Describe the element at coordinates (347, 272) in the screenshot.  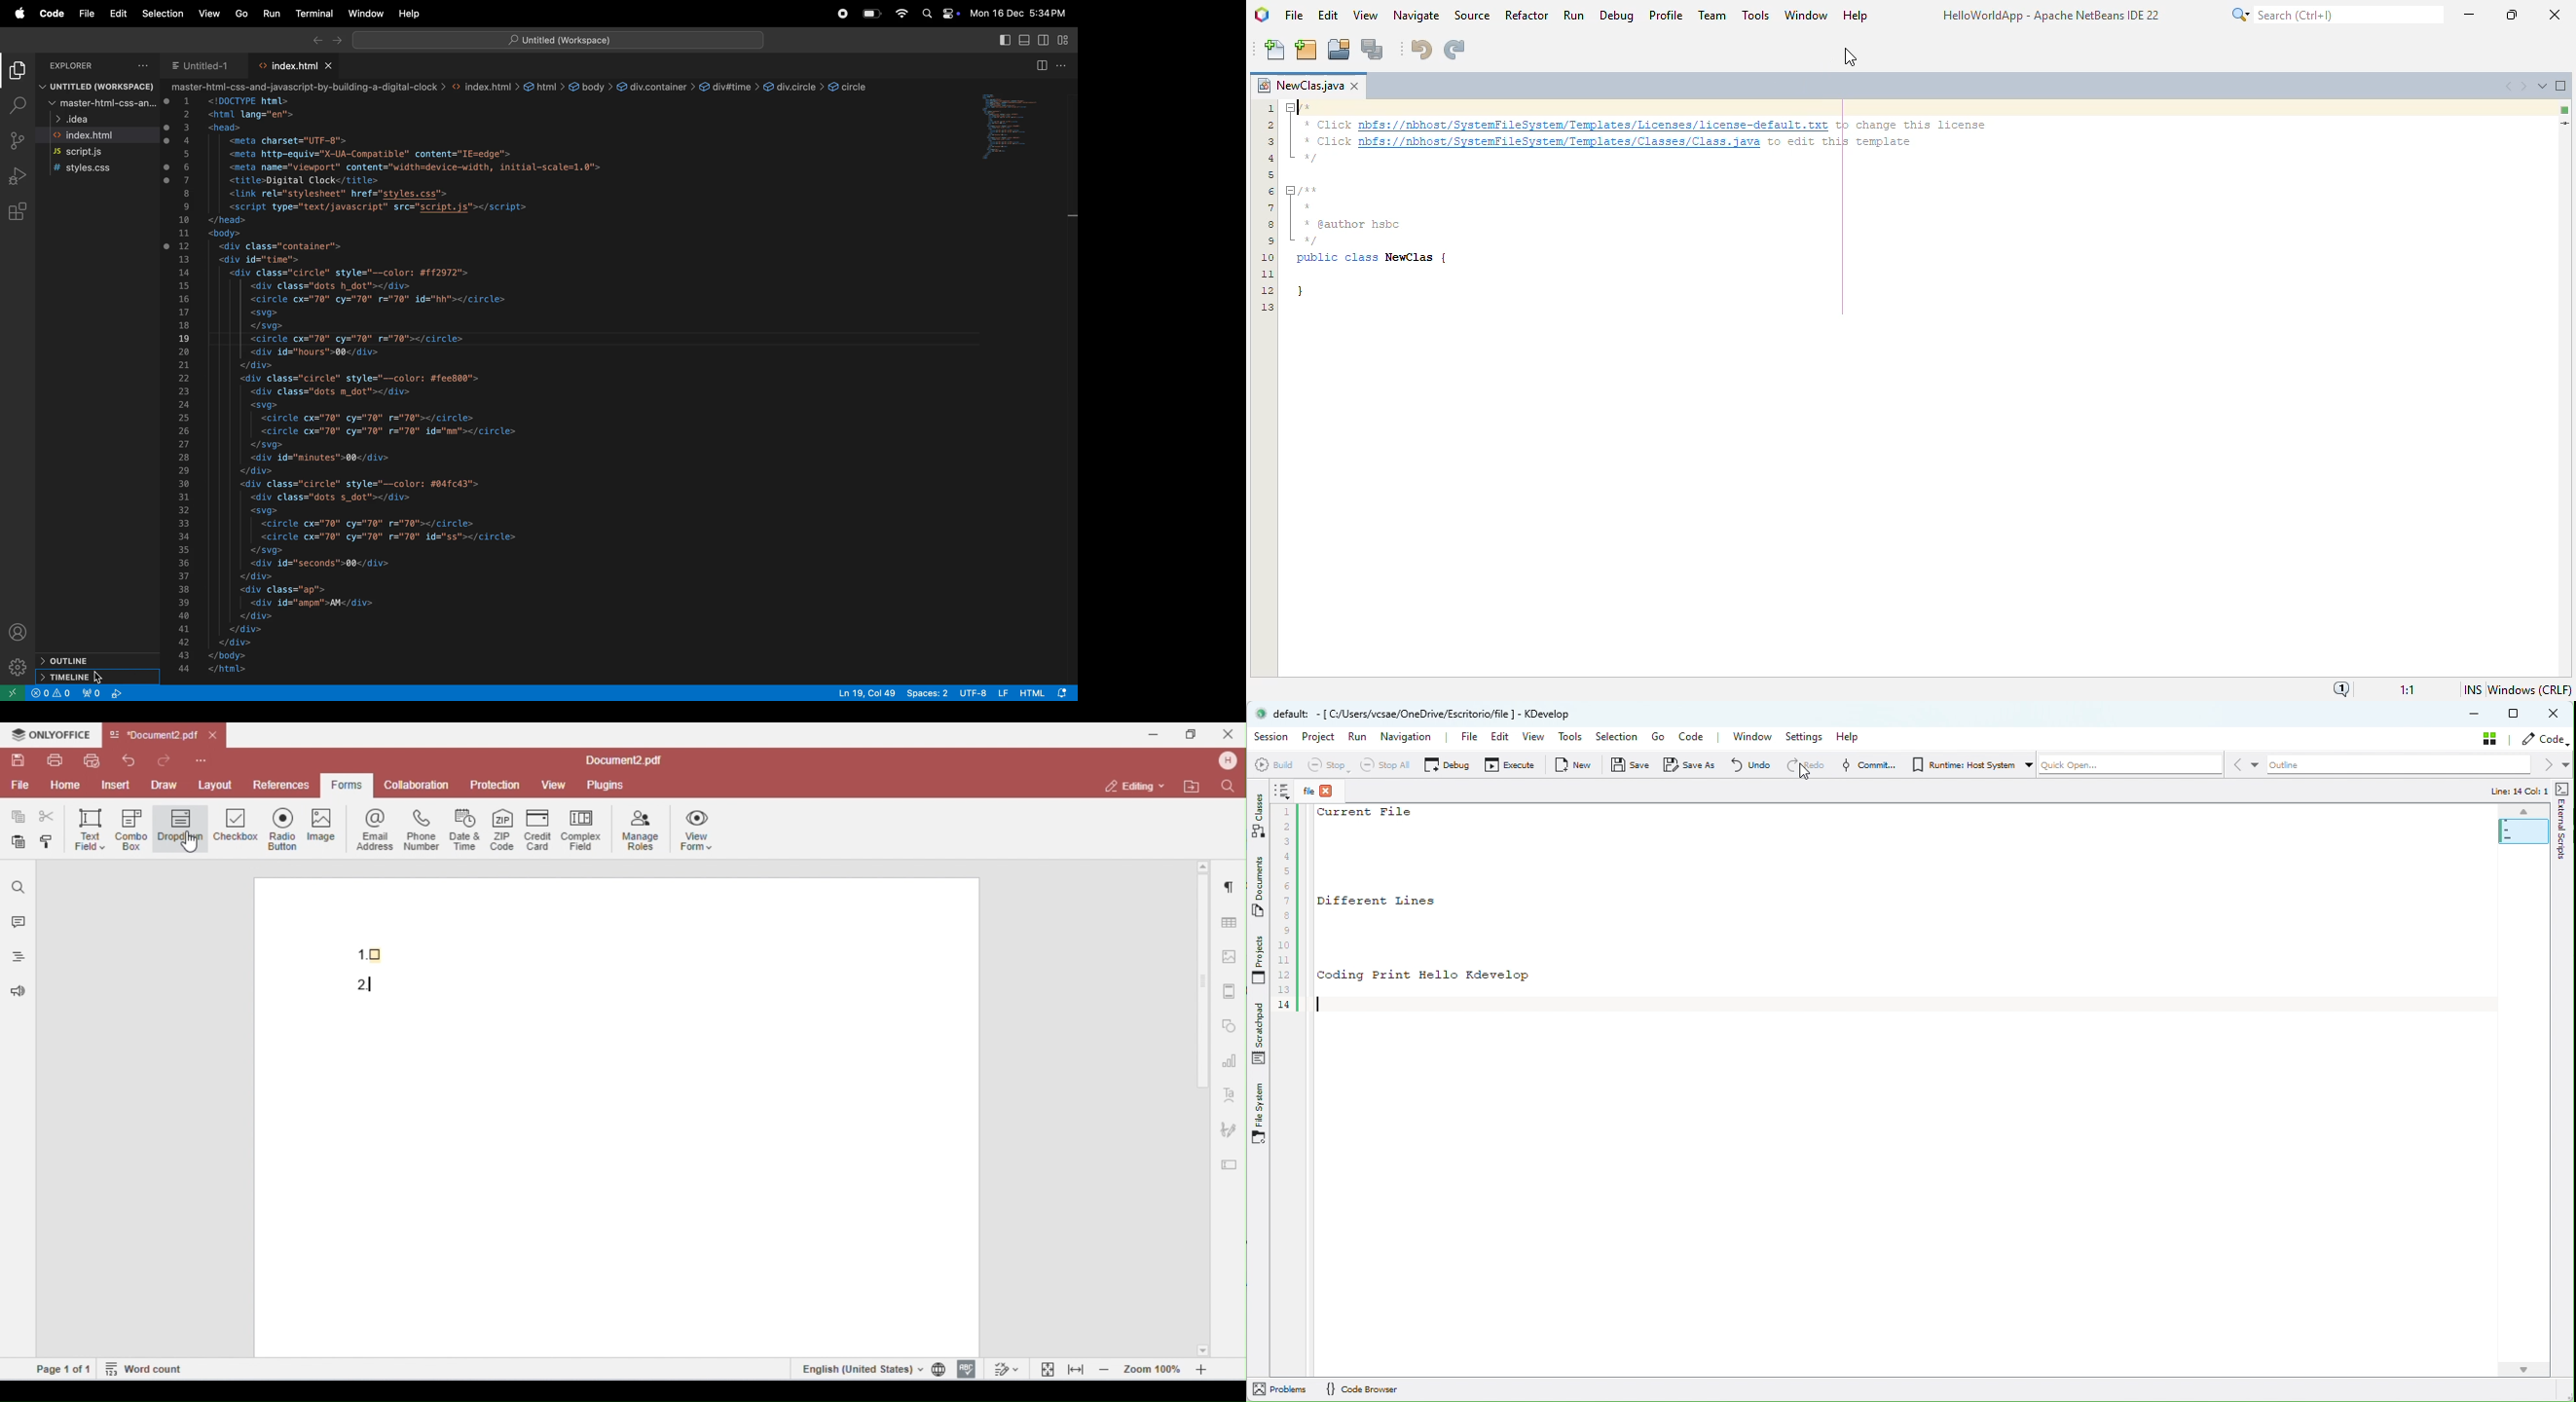
I see `<div class="circle" style="--color: #ff2972">` at that location.